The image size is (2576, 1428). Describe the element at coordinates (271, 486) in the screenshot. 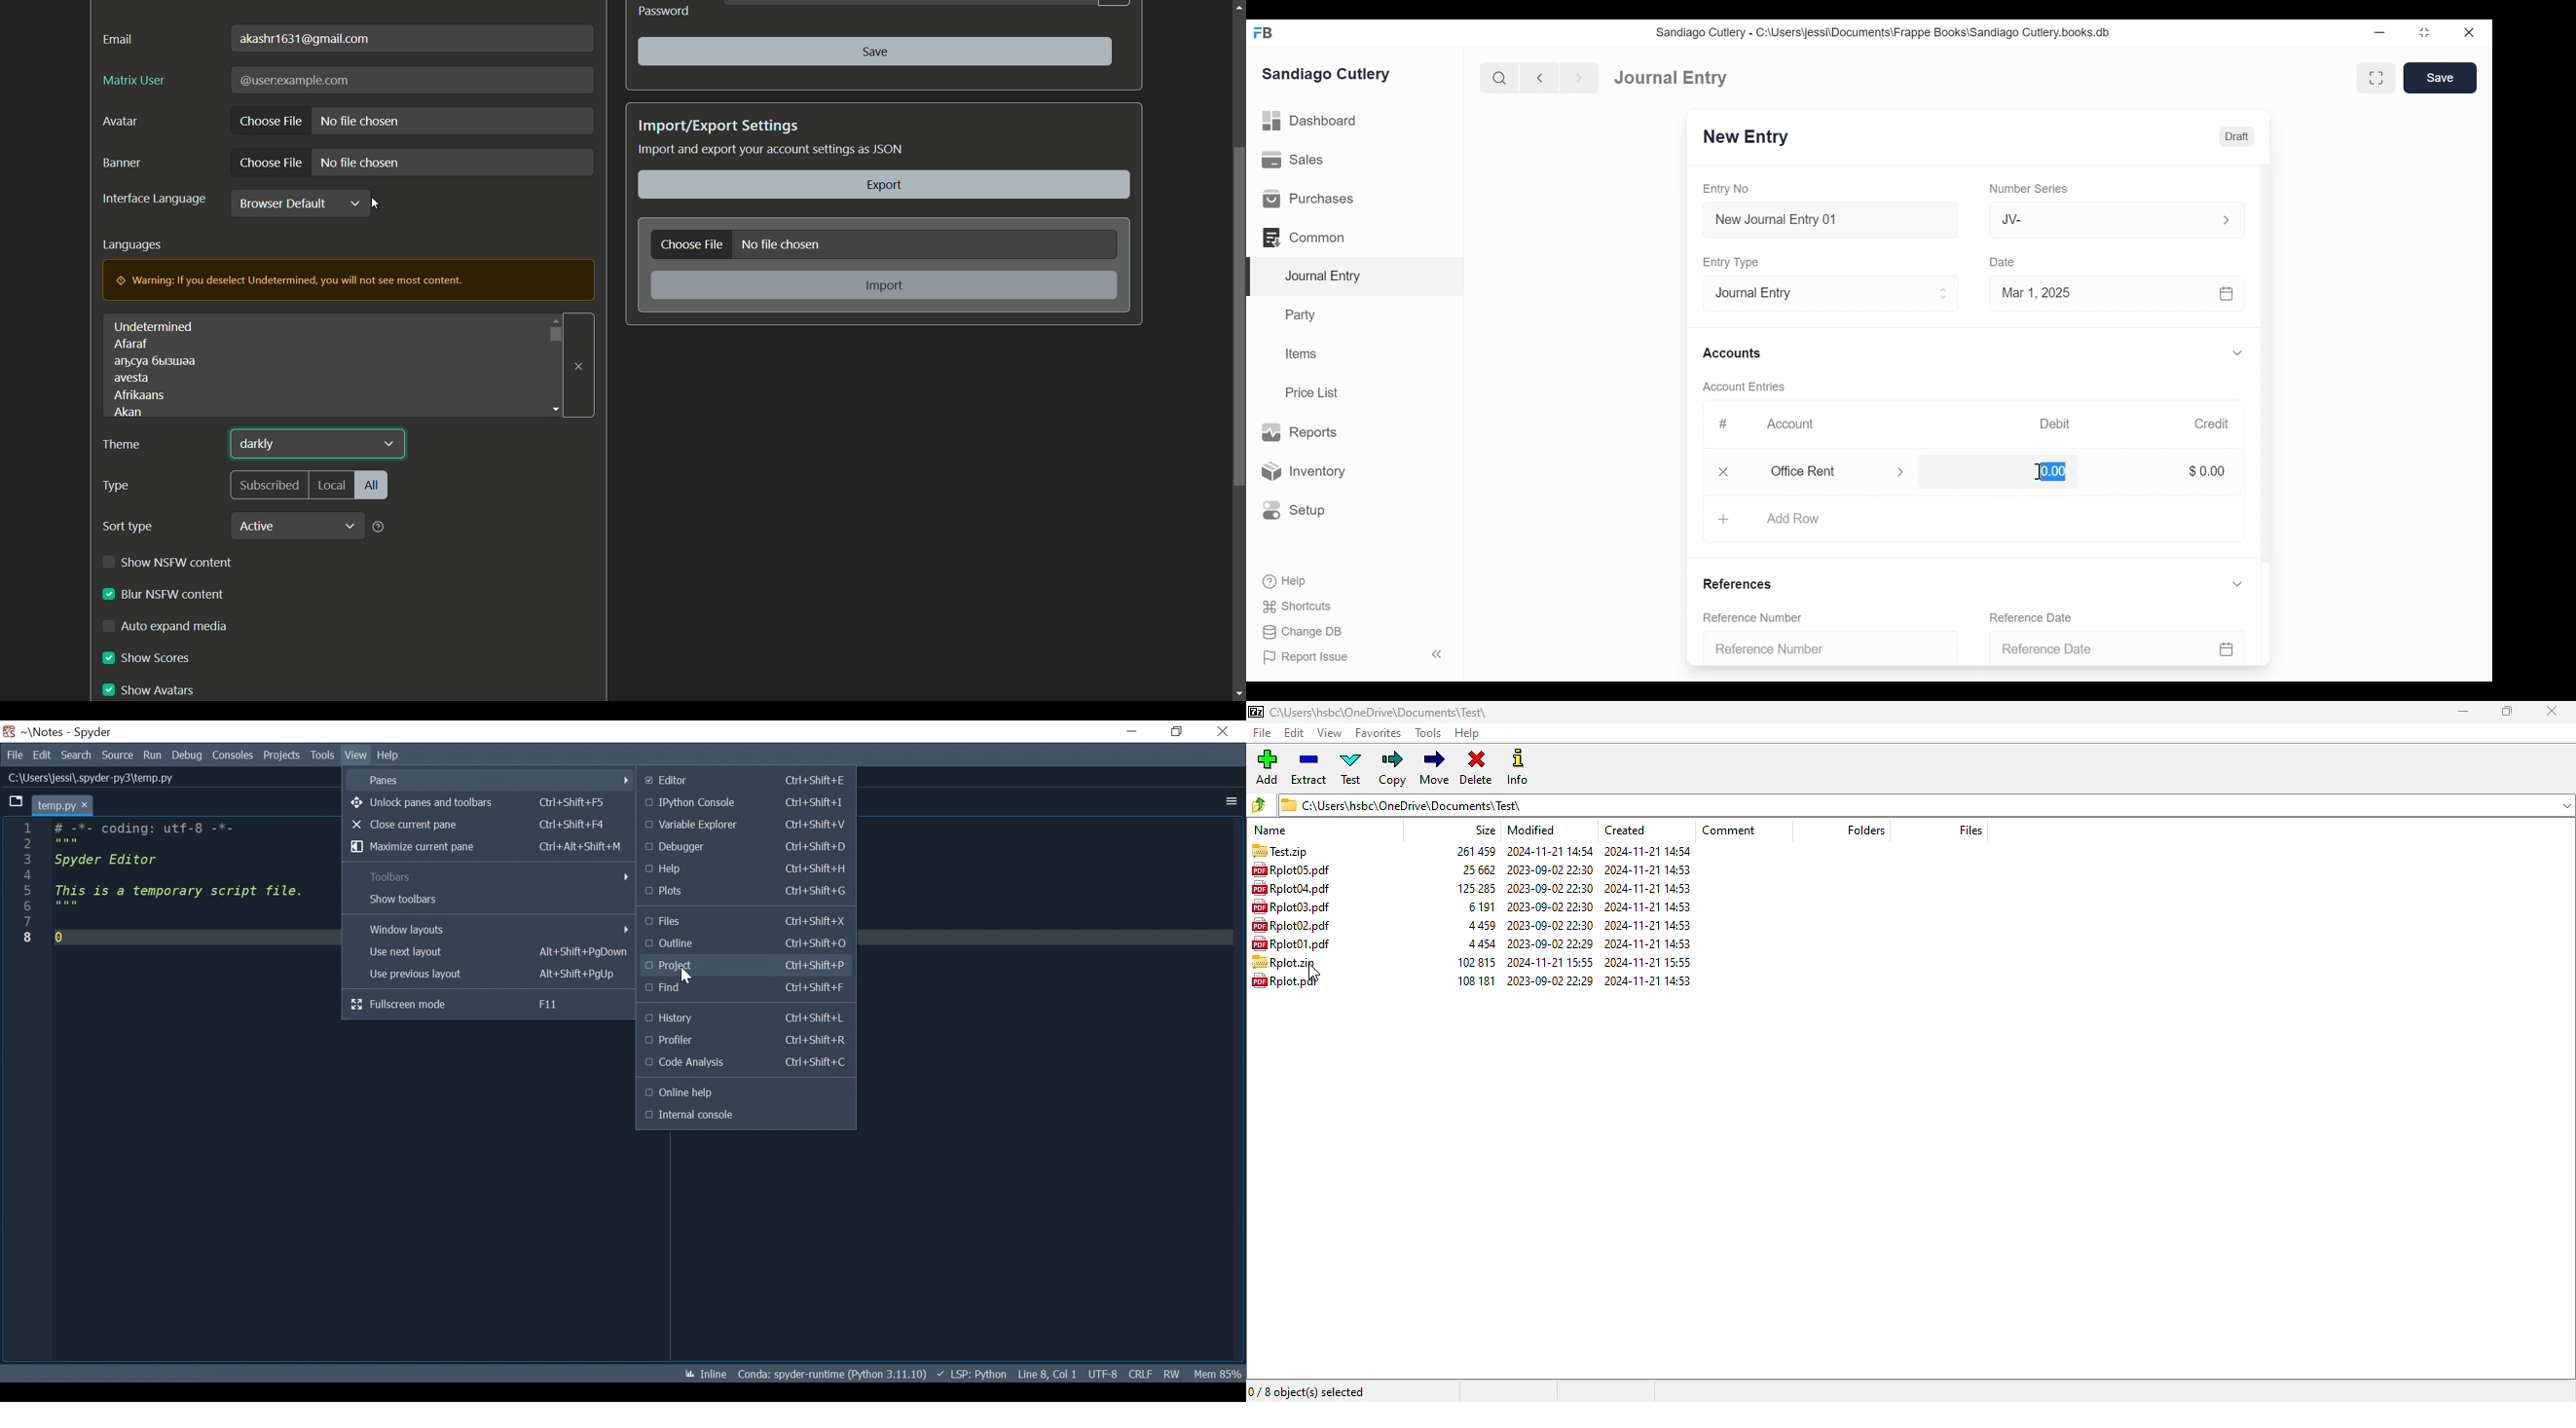

I see `subscribed` at that location.